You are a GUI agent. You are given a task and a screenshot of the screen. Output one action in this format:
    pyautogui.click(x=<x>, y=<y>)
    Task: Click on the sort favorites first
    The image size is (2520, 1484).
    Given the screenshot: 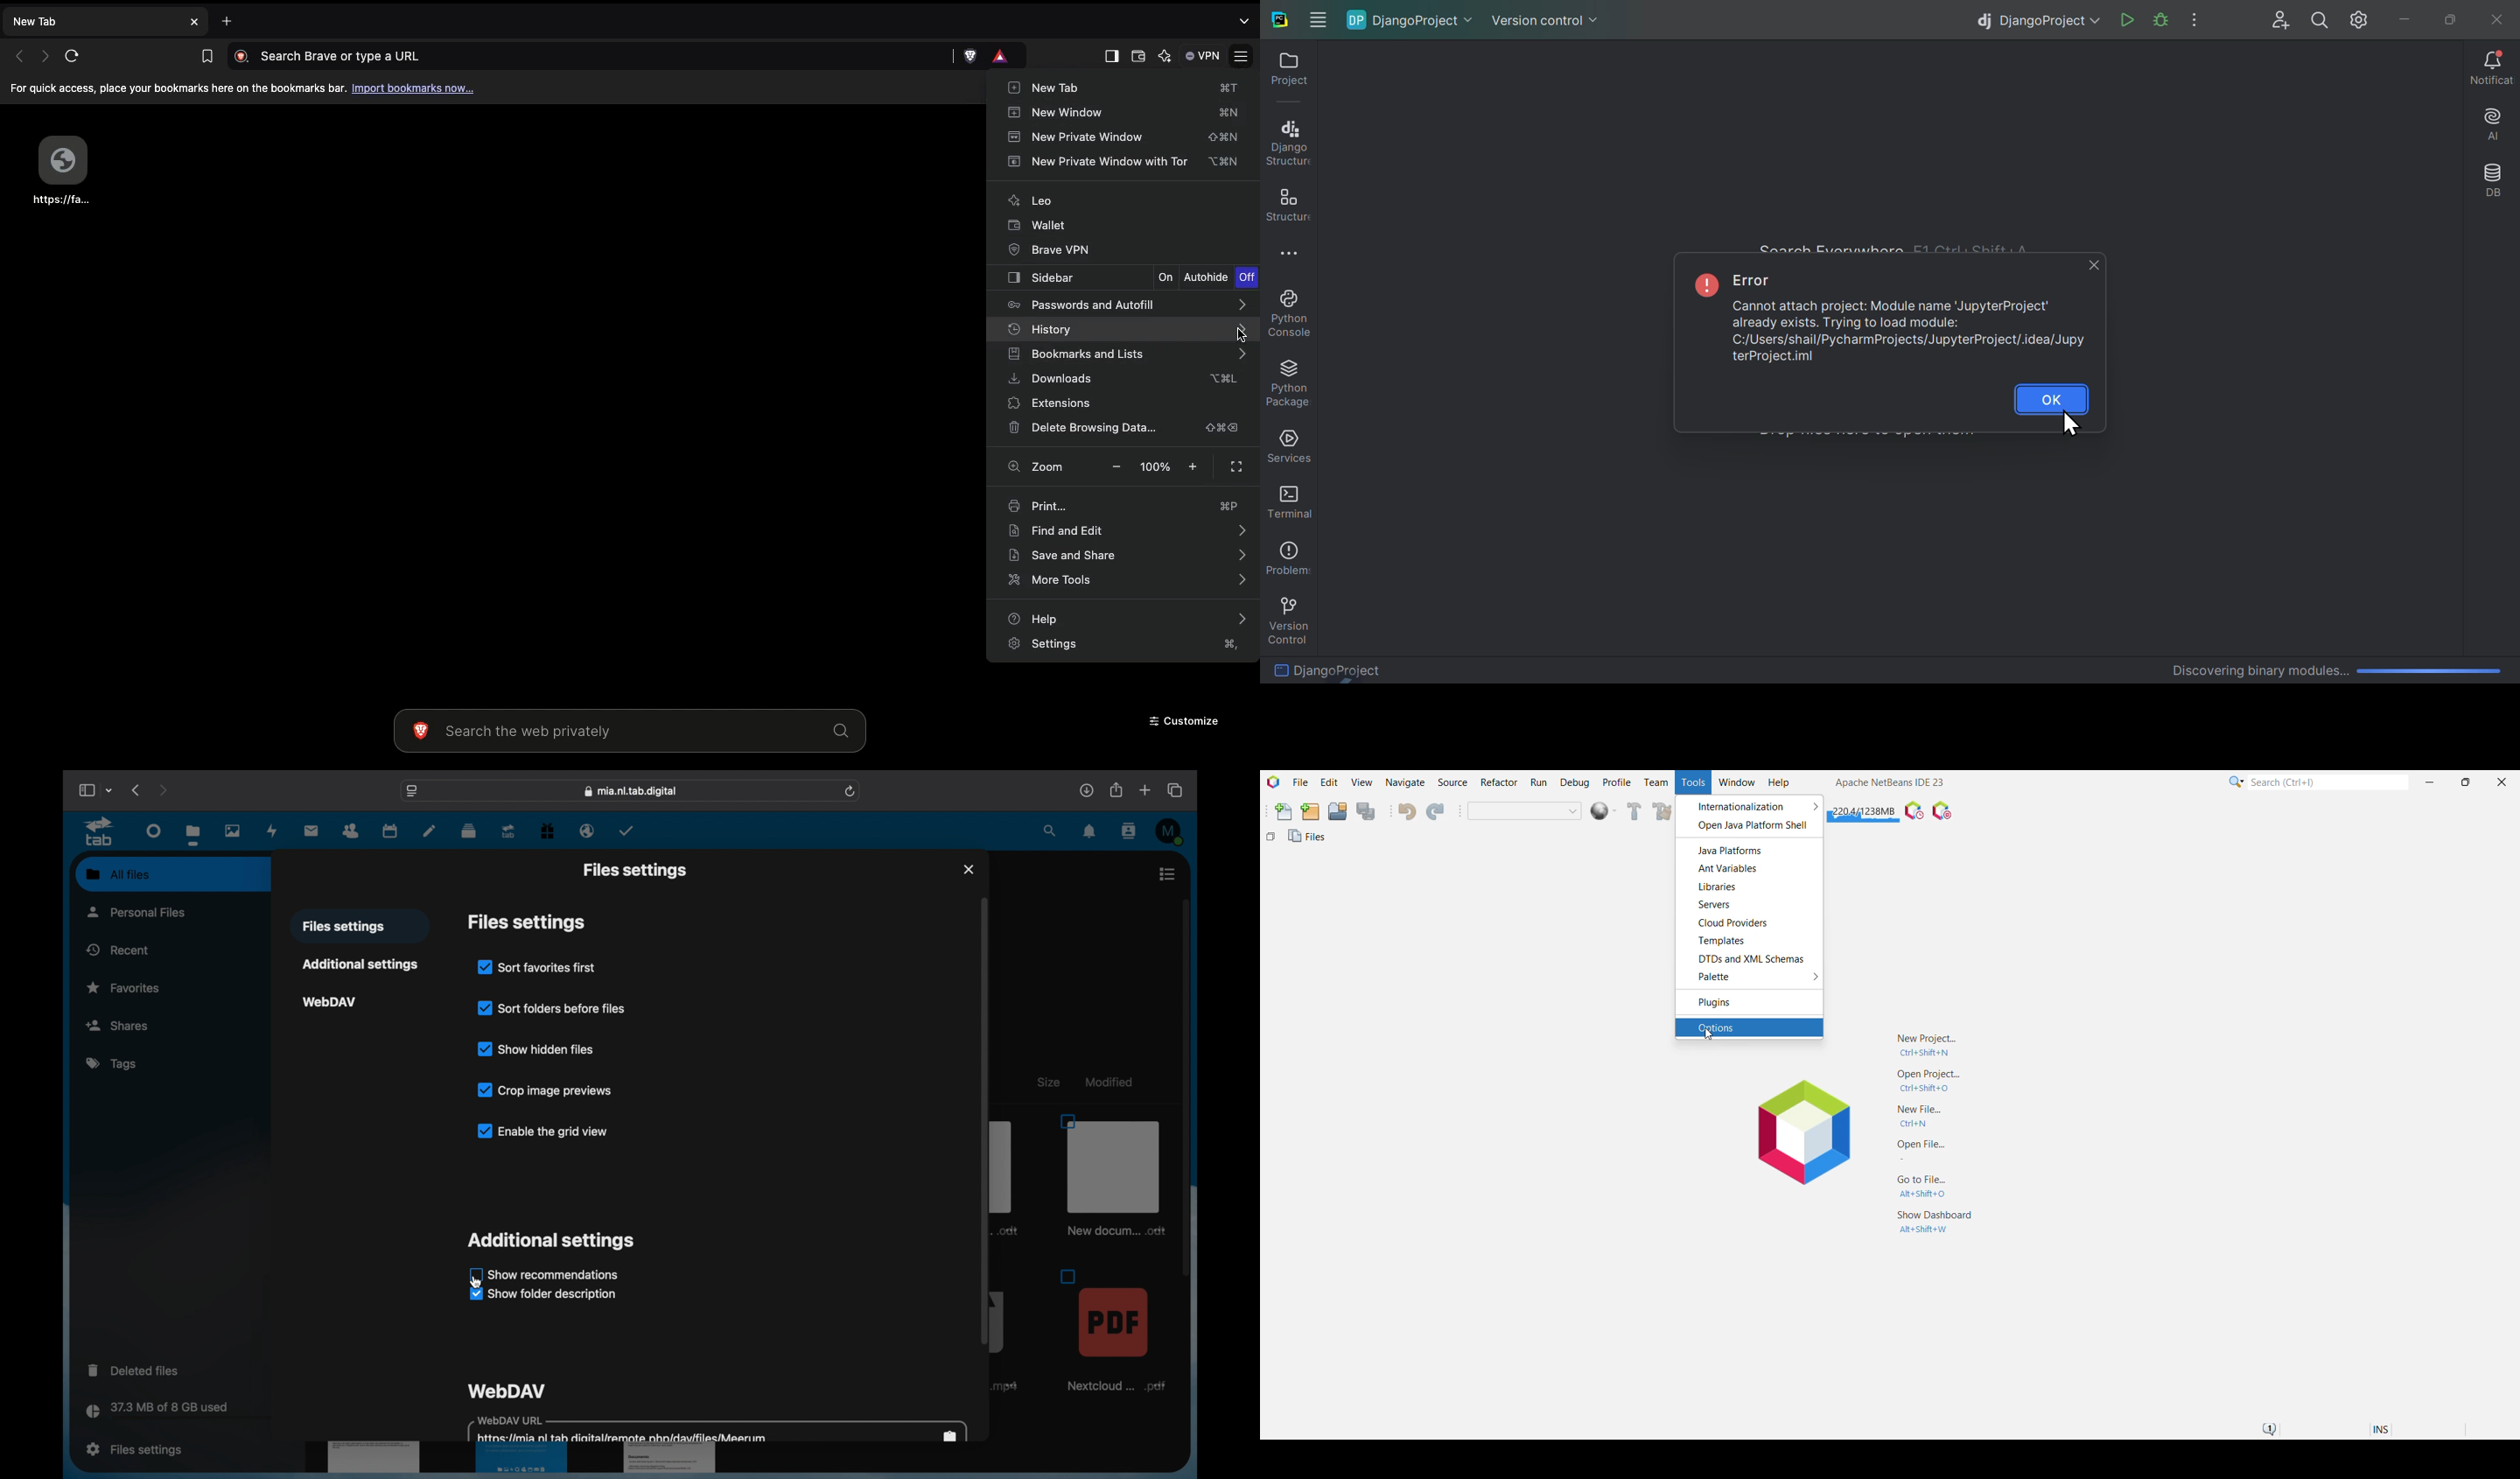 What is the action you would take?
    pyautogui.click(x=536, y=968)
    